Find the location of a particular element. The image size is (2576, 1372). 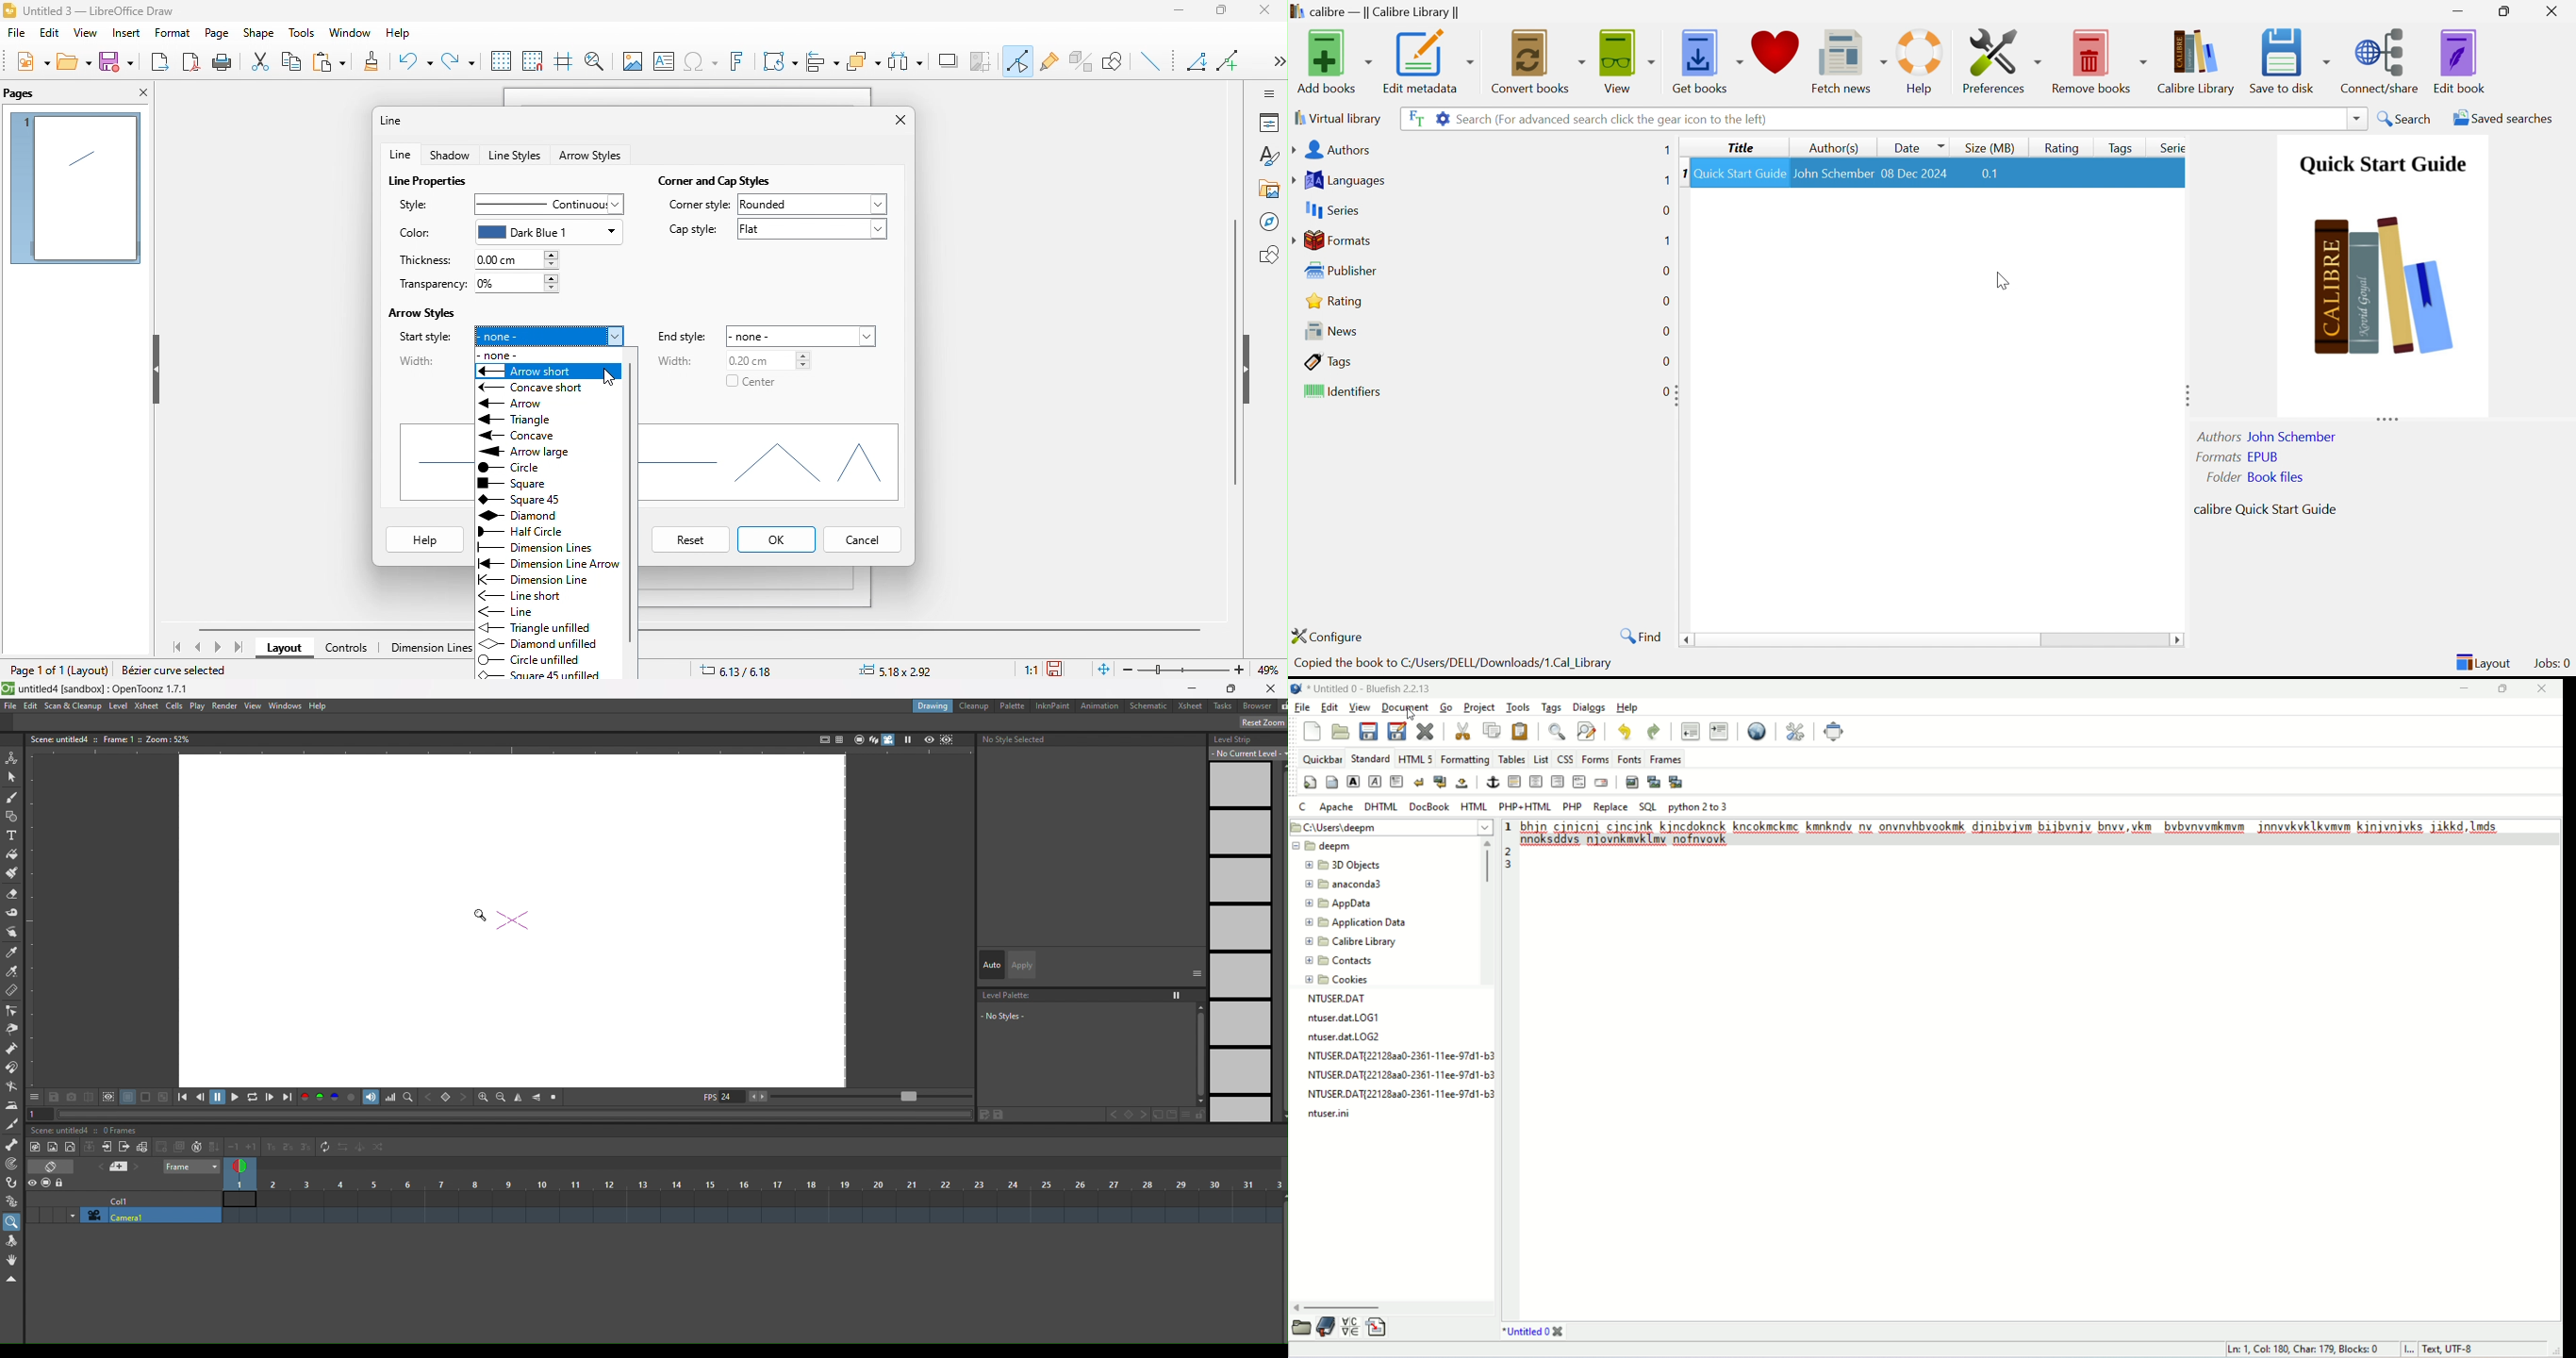

style is located at coordinates (419, 203).